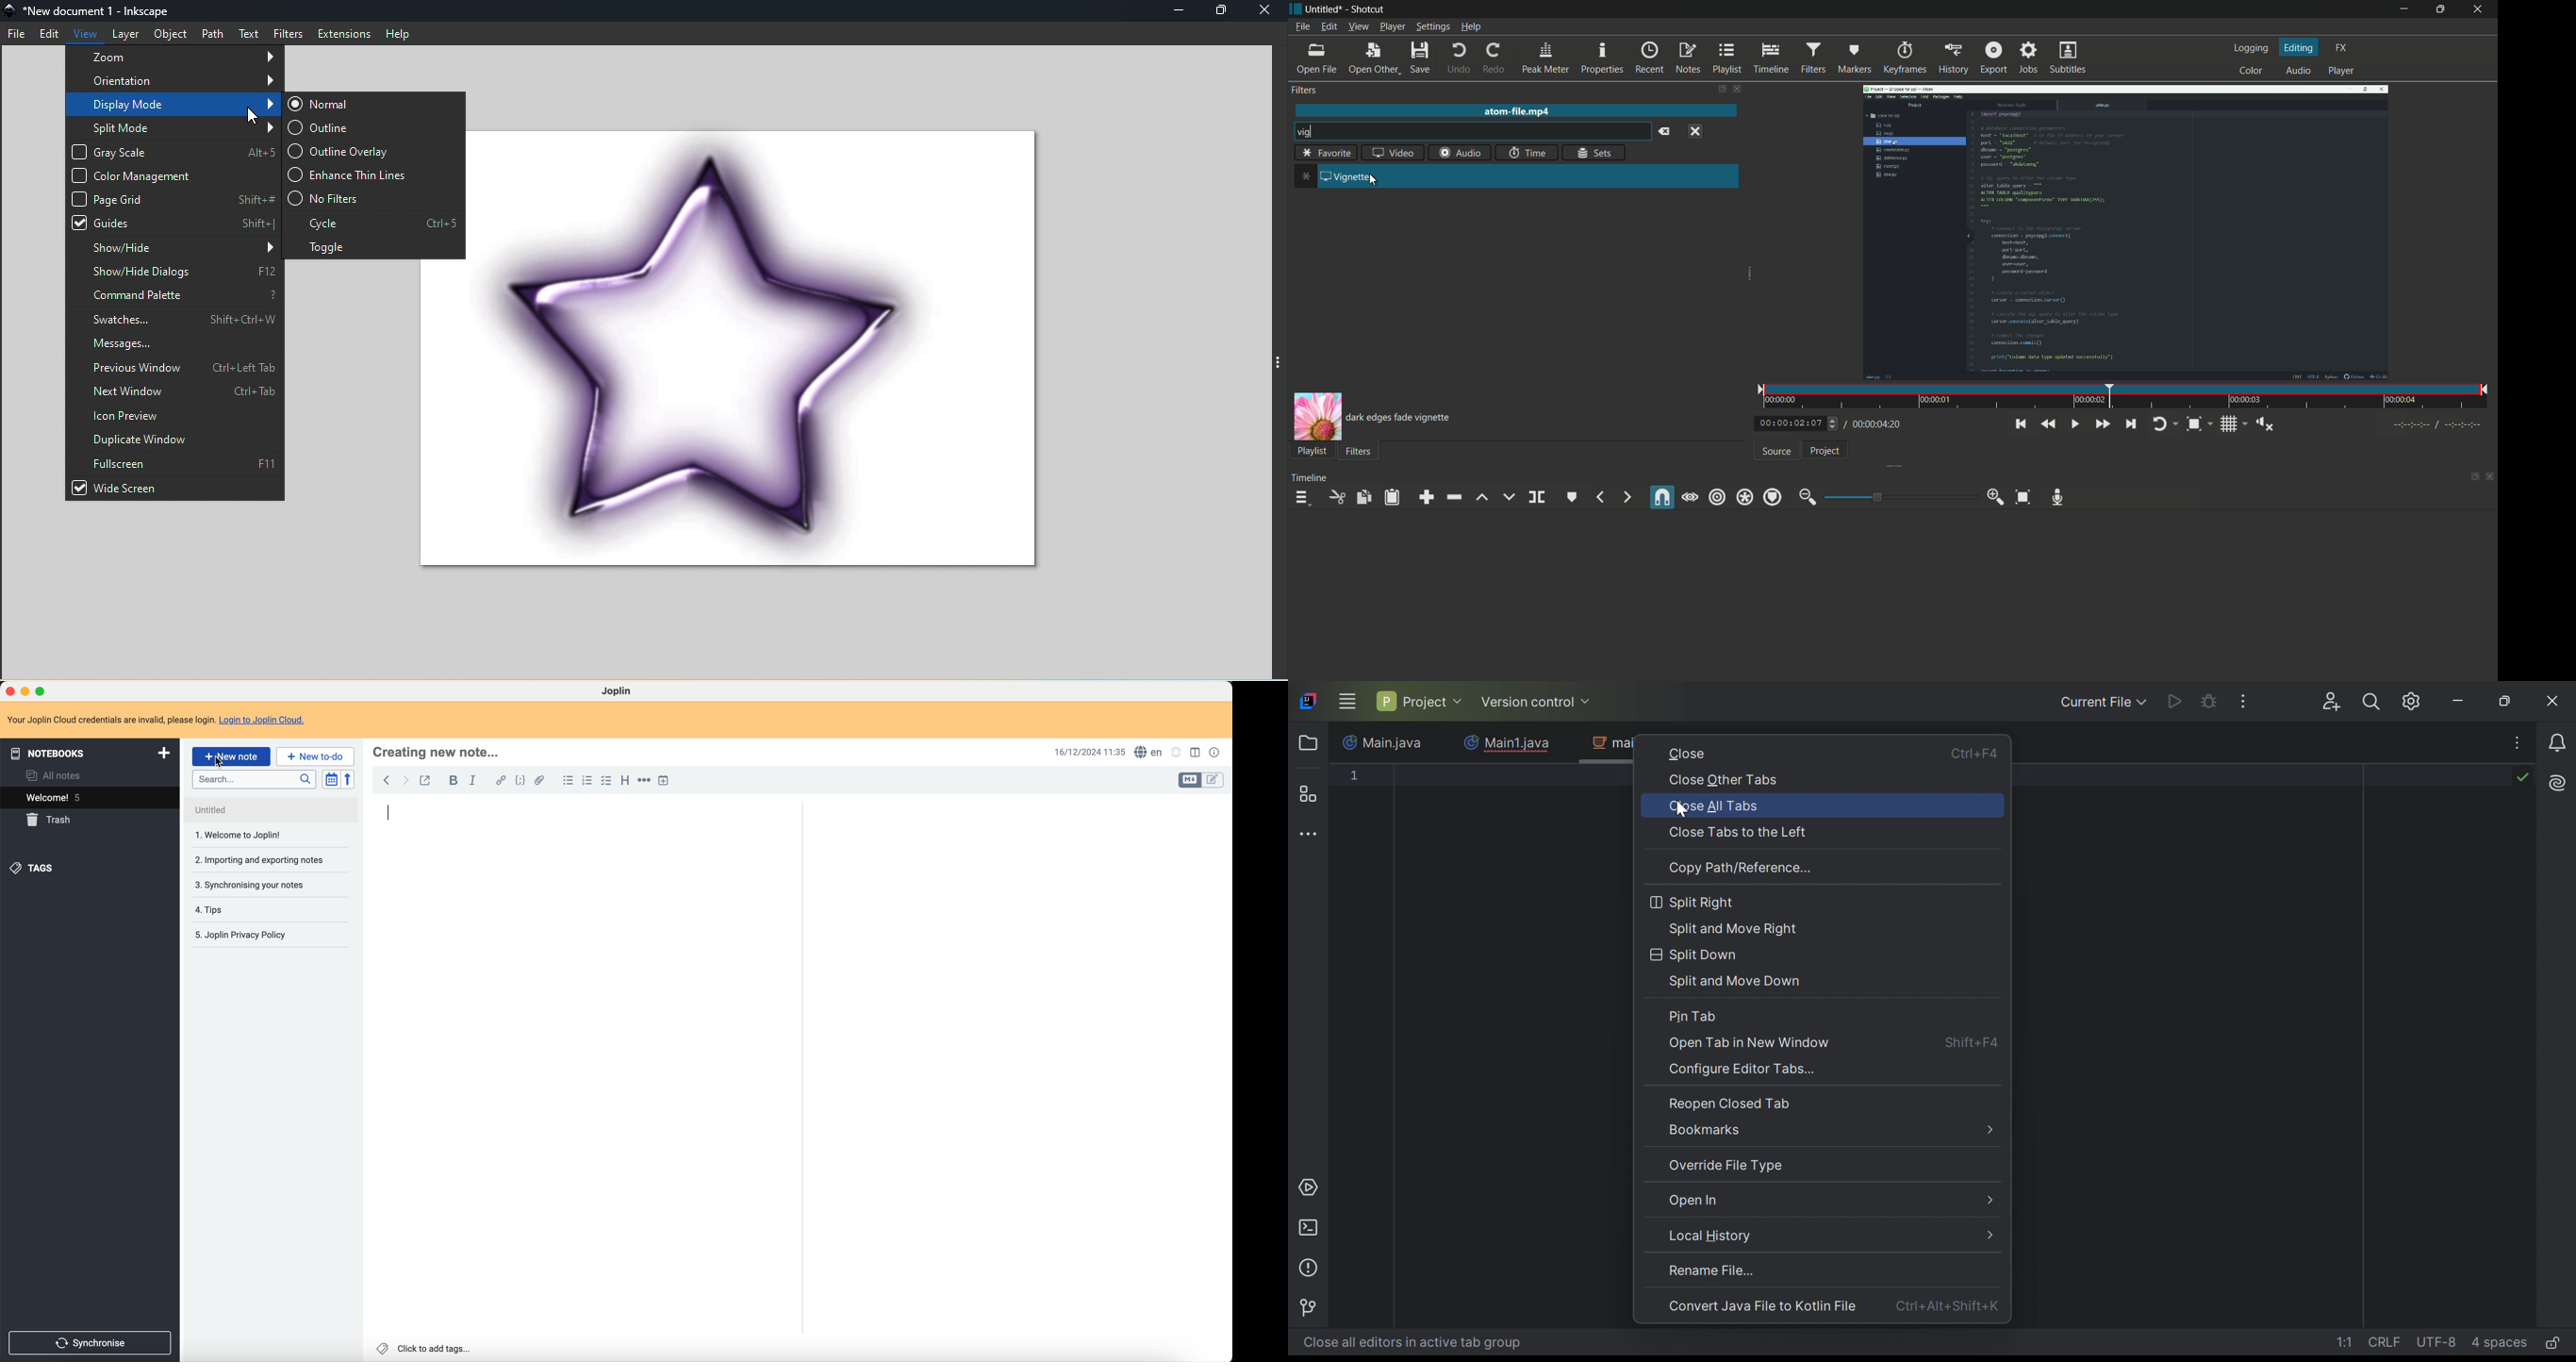 Image resolution: width=2576 pixels, height=1372 pixels. I want to click on project name, so click(1325, 9).